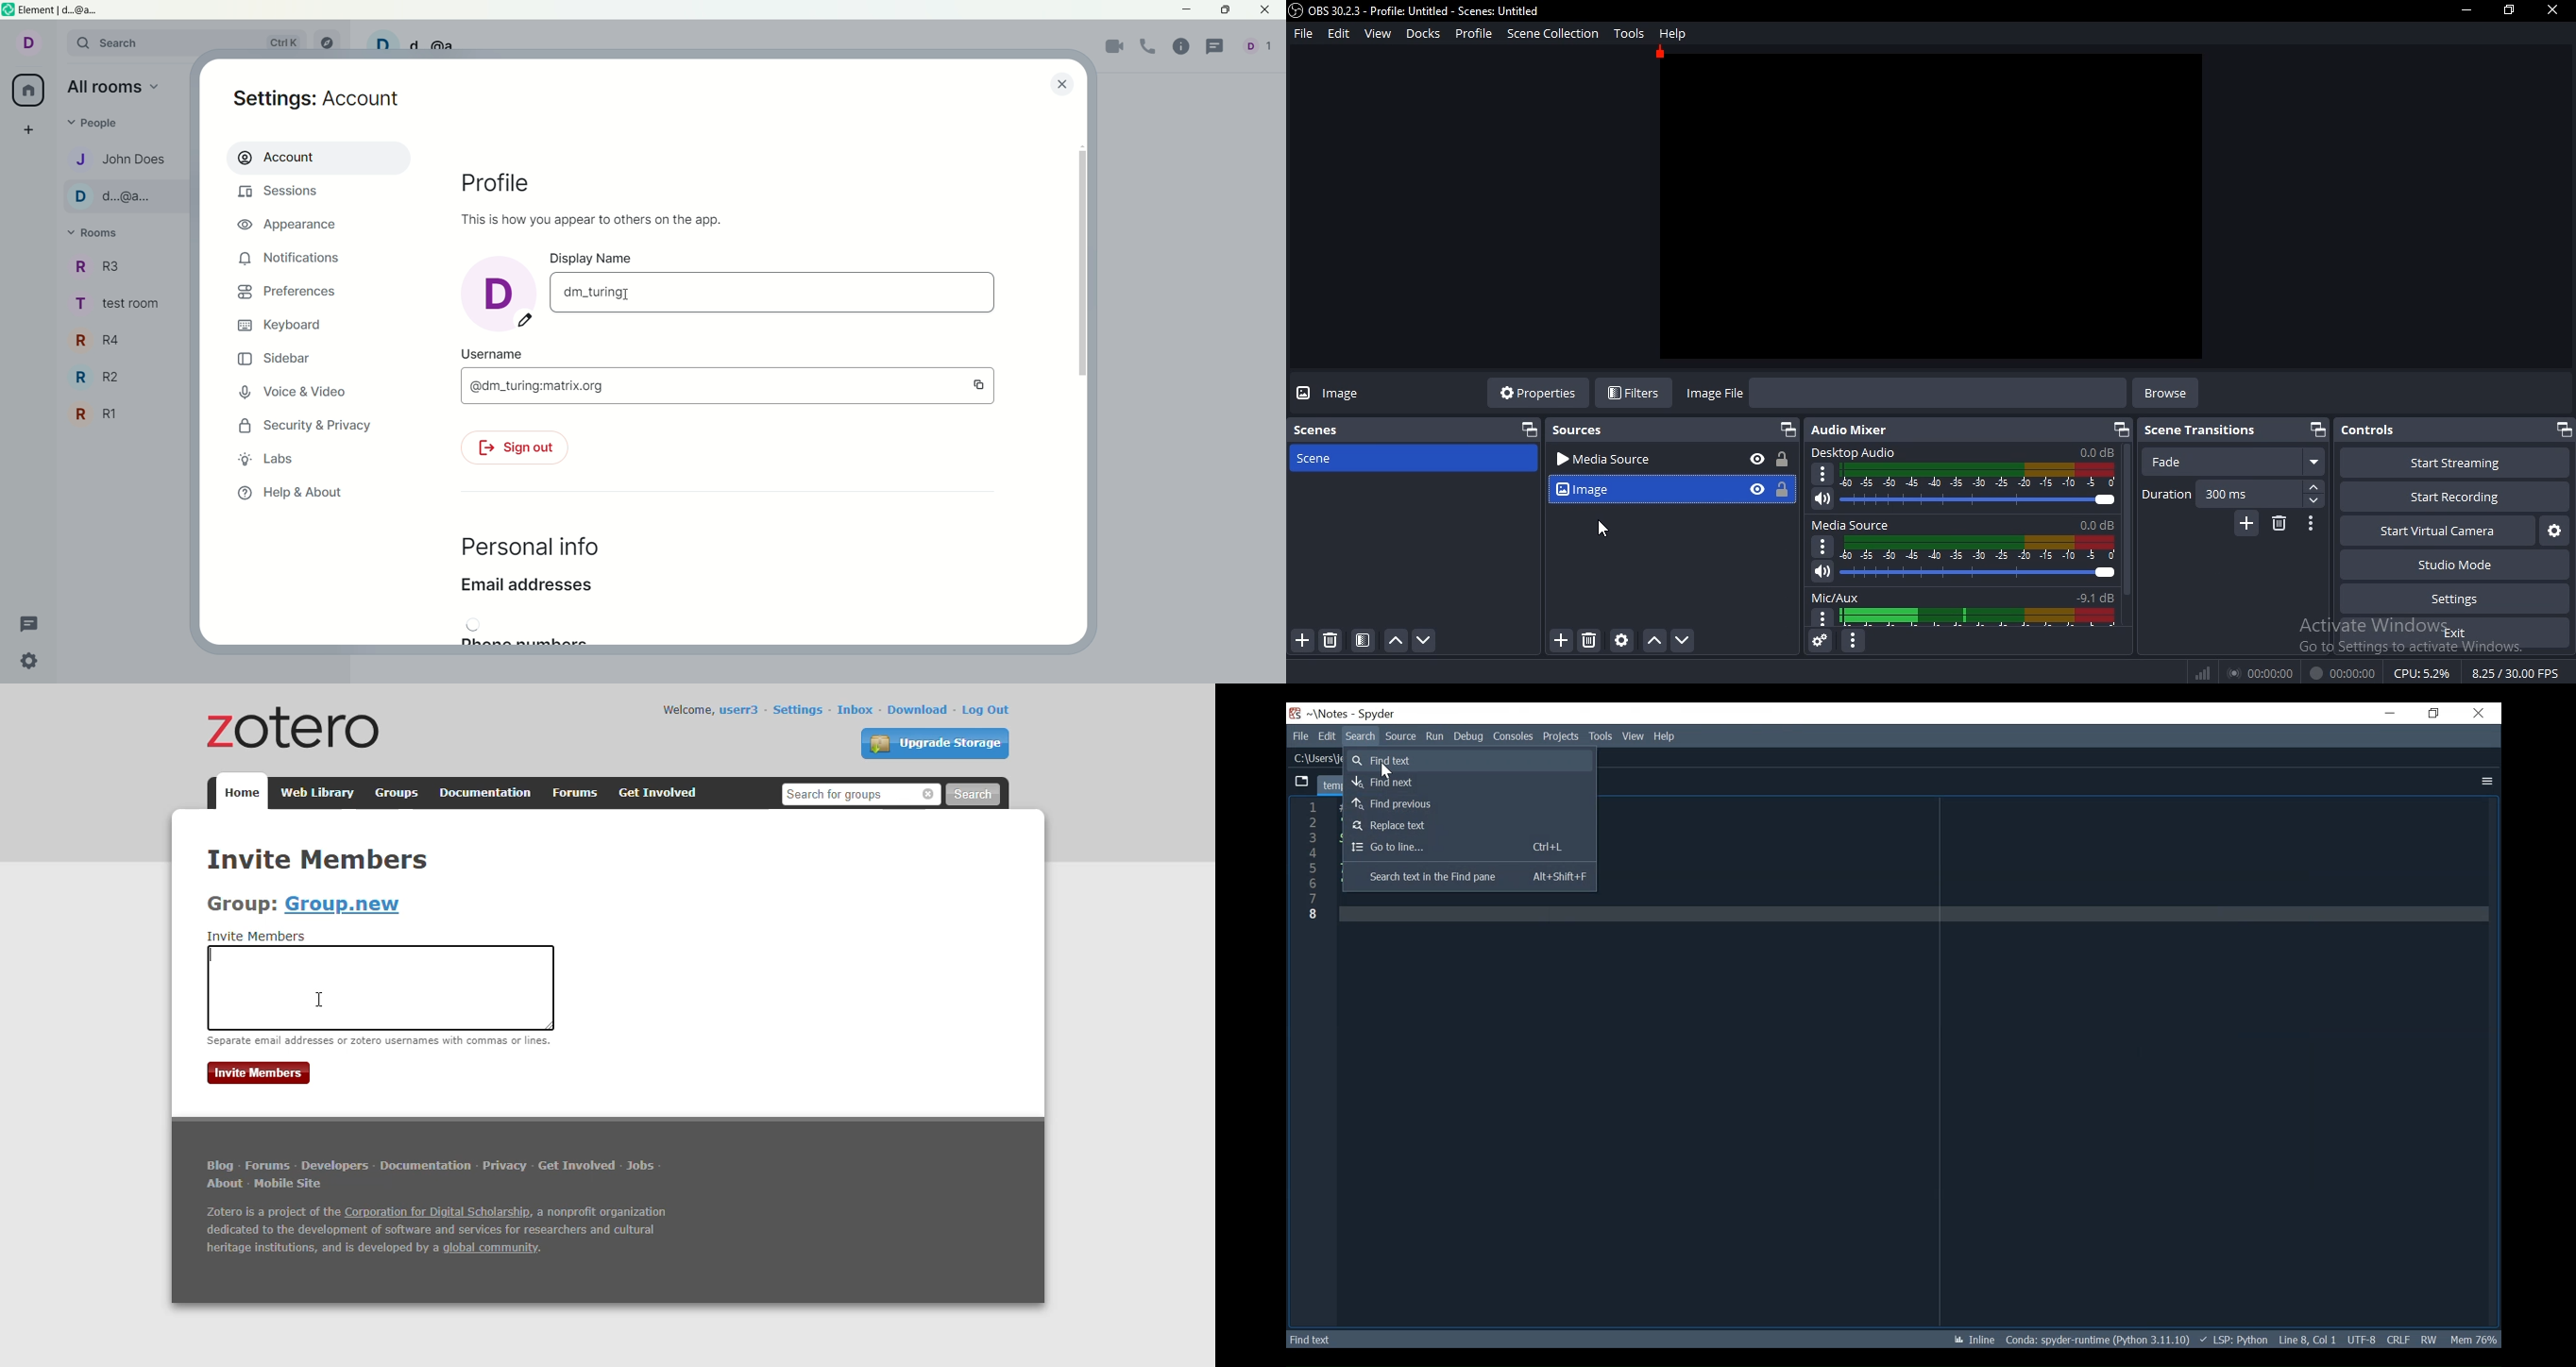 Image resolution: width=2576 pixels, height=1372 pixels. Describe the element at coordinates (2310, 1339) in the screenshot. I see `Cursor Position` at that location.